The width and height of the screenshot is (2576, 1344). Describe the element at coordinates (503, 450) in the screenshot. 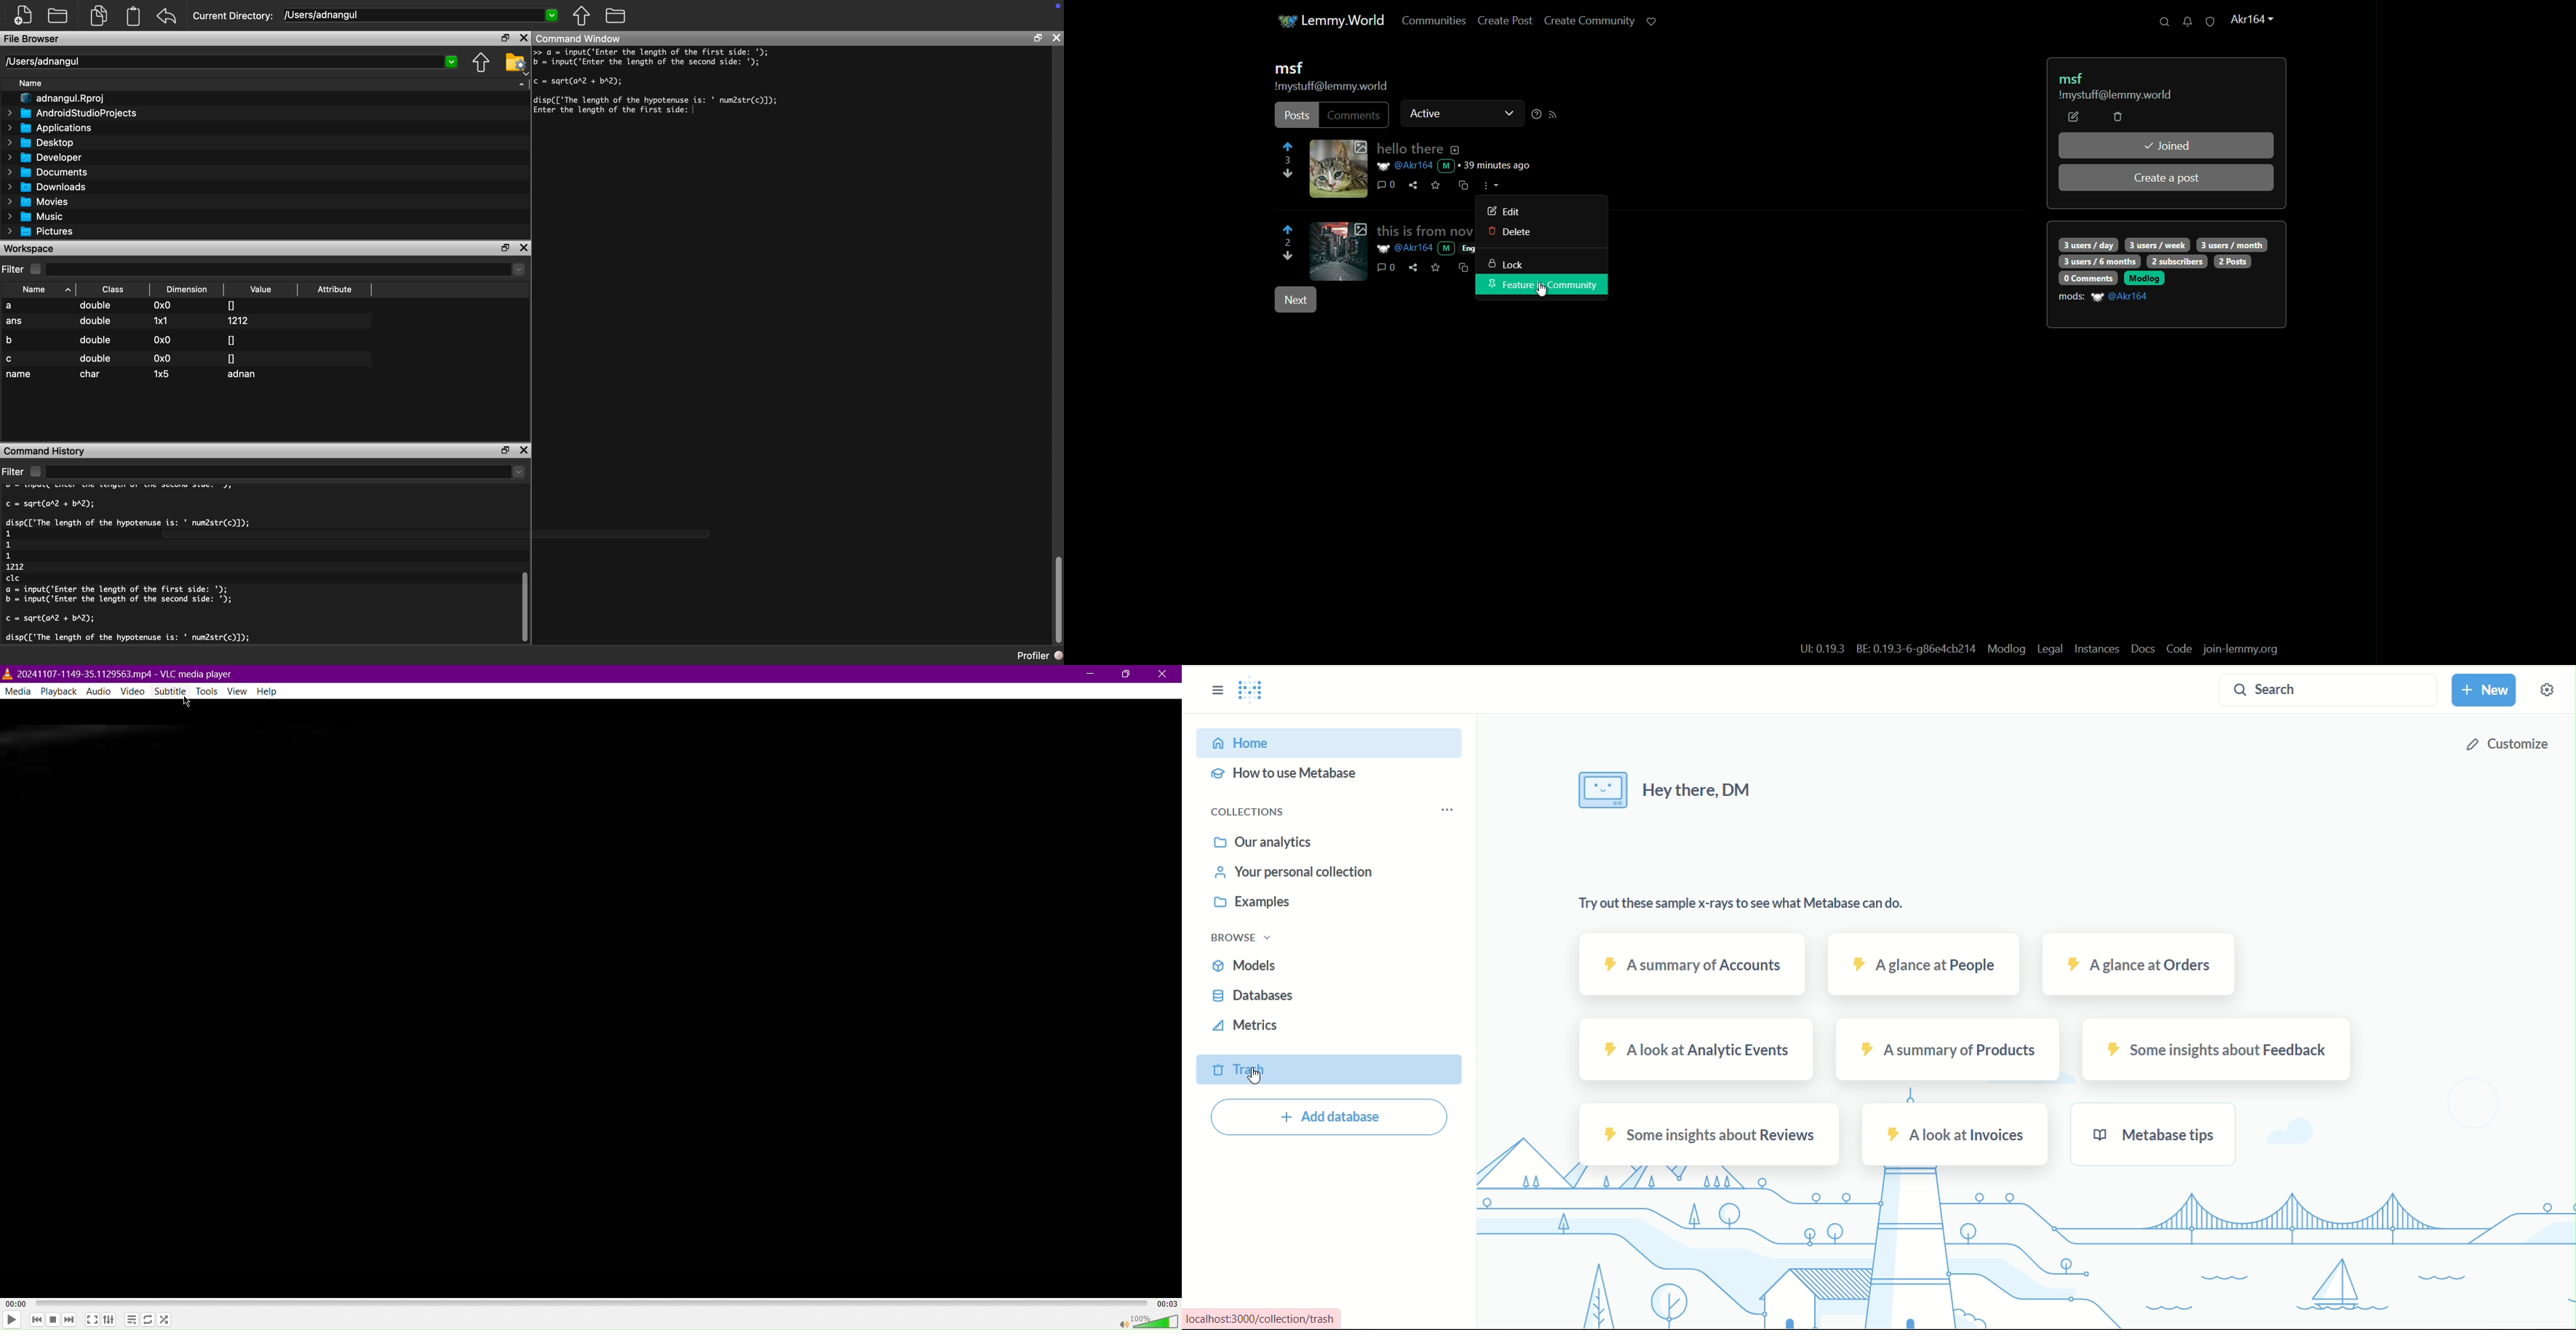

I see `restore down` at that location.